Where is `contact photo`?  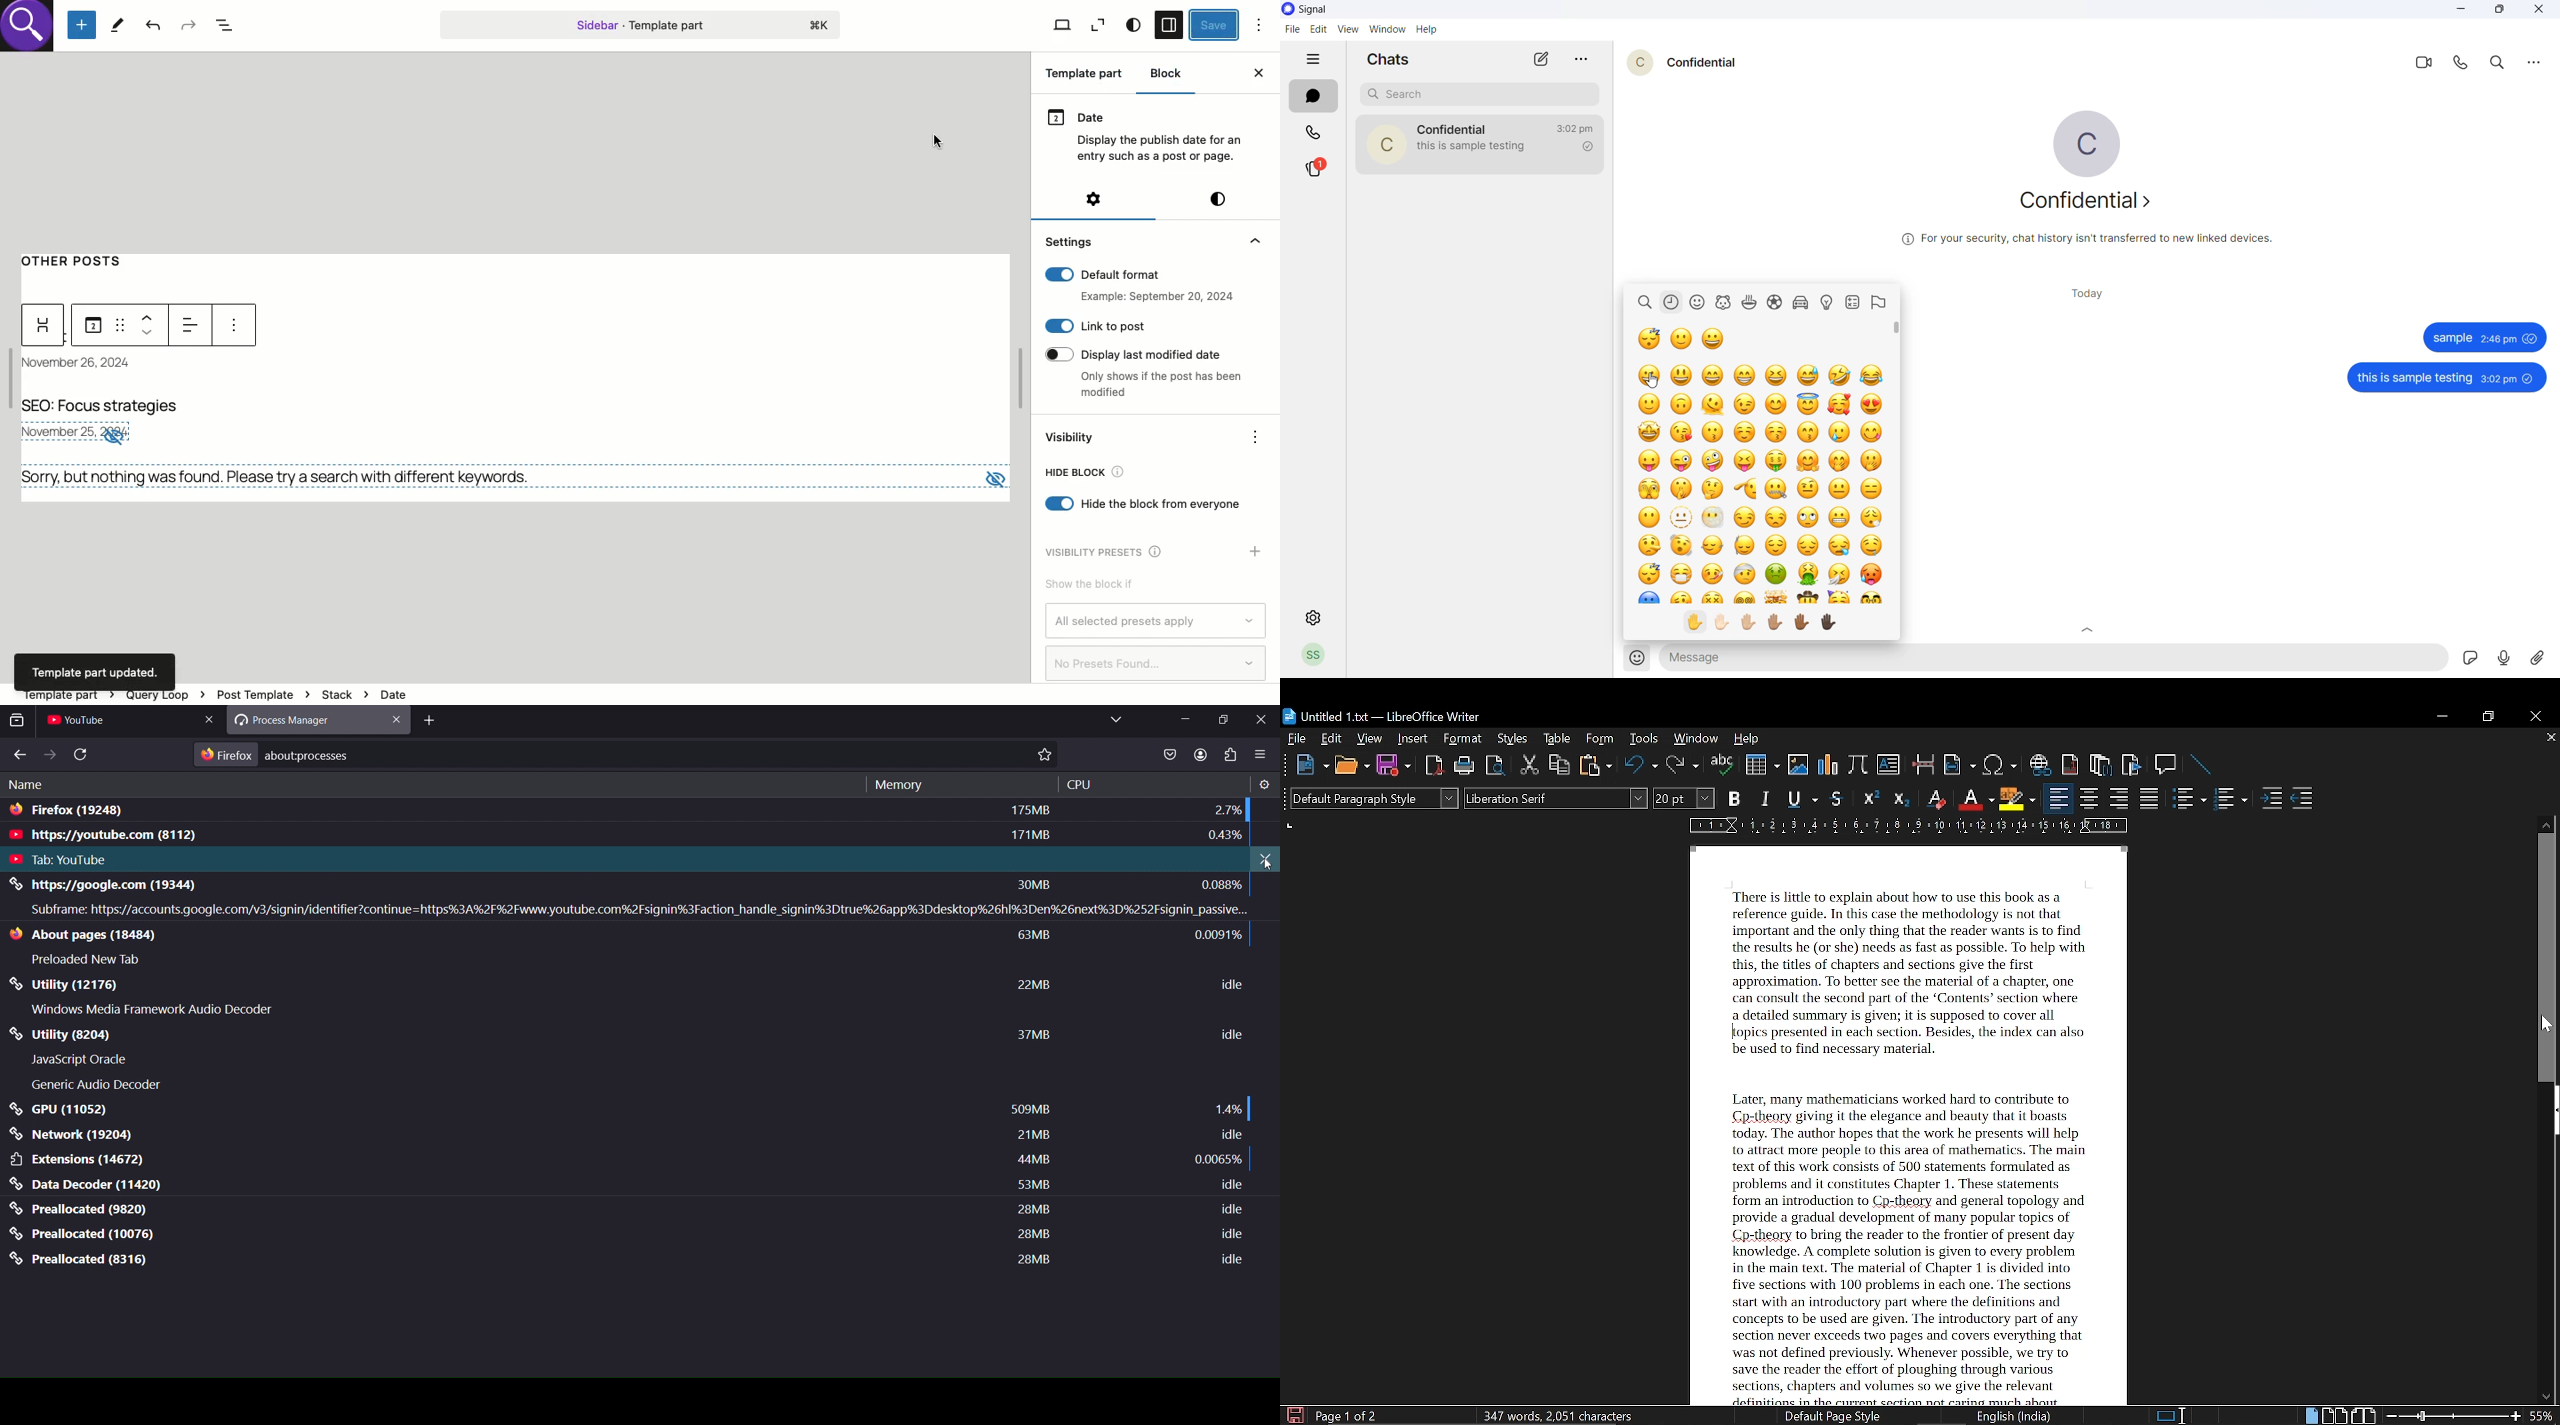
contact photo is located at coordinates (1385, 145).